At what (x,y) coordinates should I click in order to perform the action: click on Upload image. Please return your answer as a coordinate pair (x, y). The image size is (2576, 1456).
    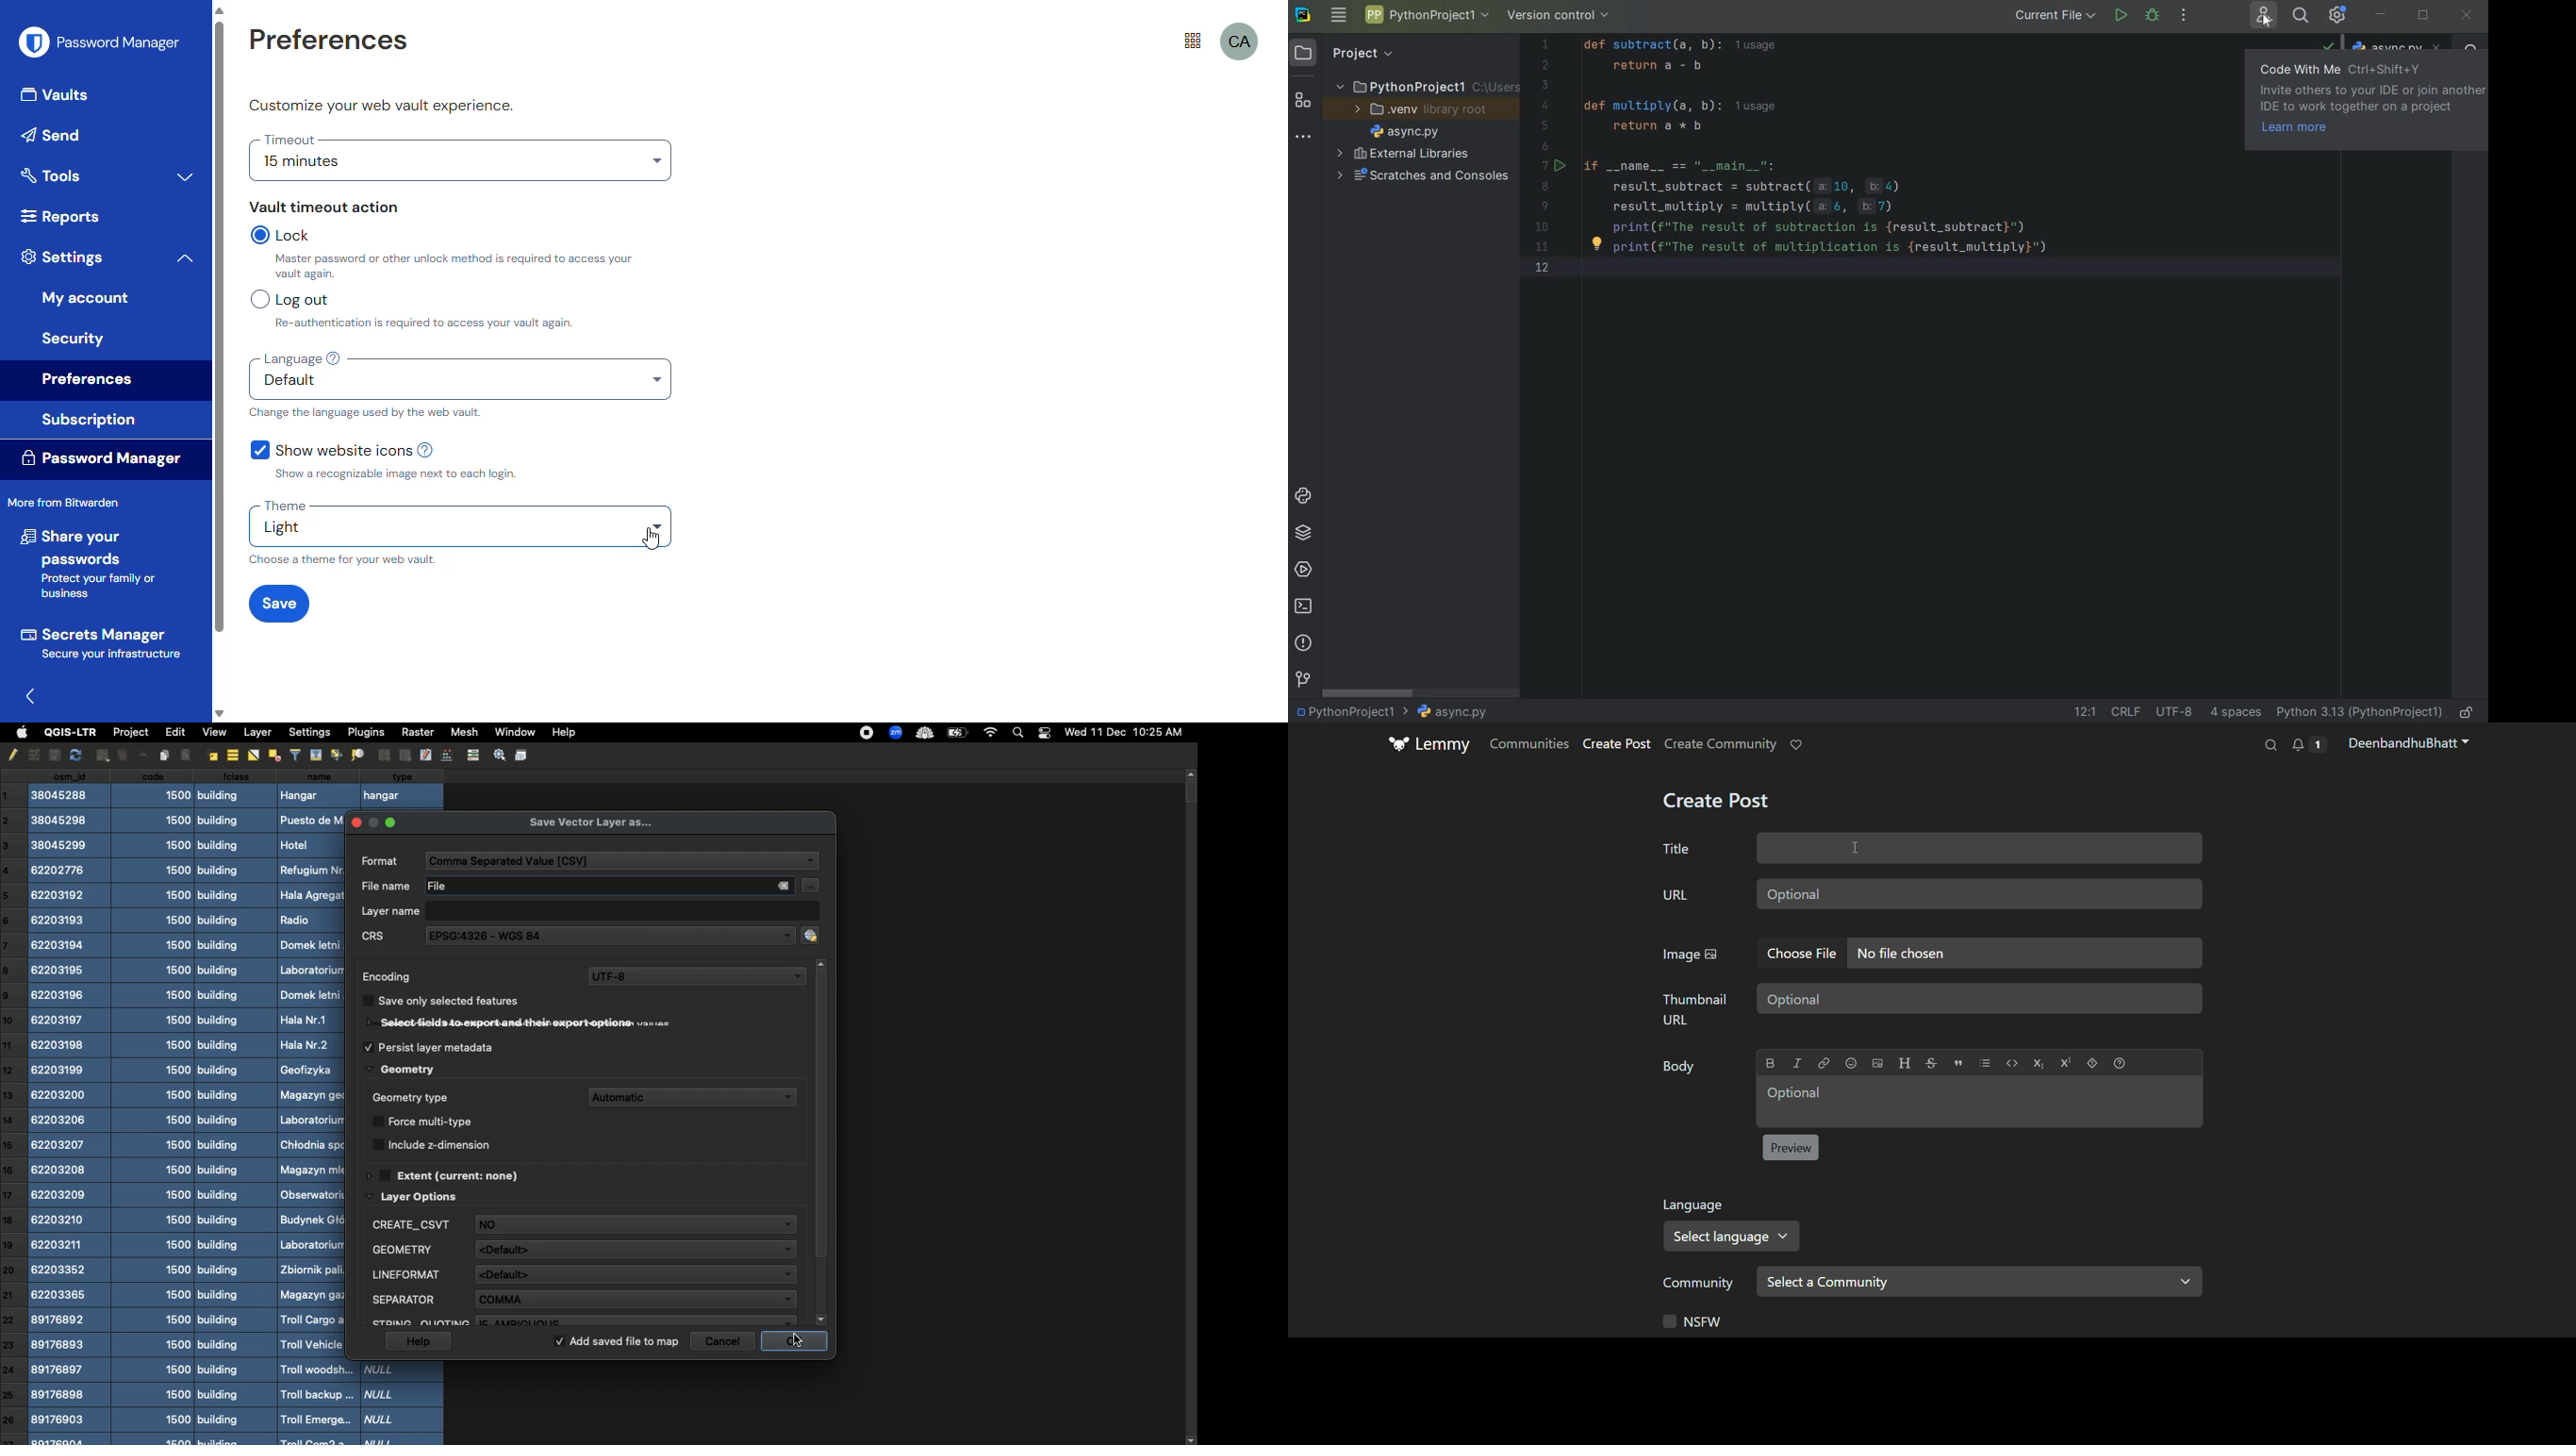
    Looking at the image, I should click on (1877, 1064).